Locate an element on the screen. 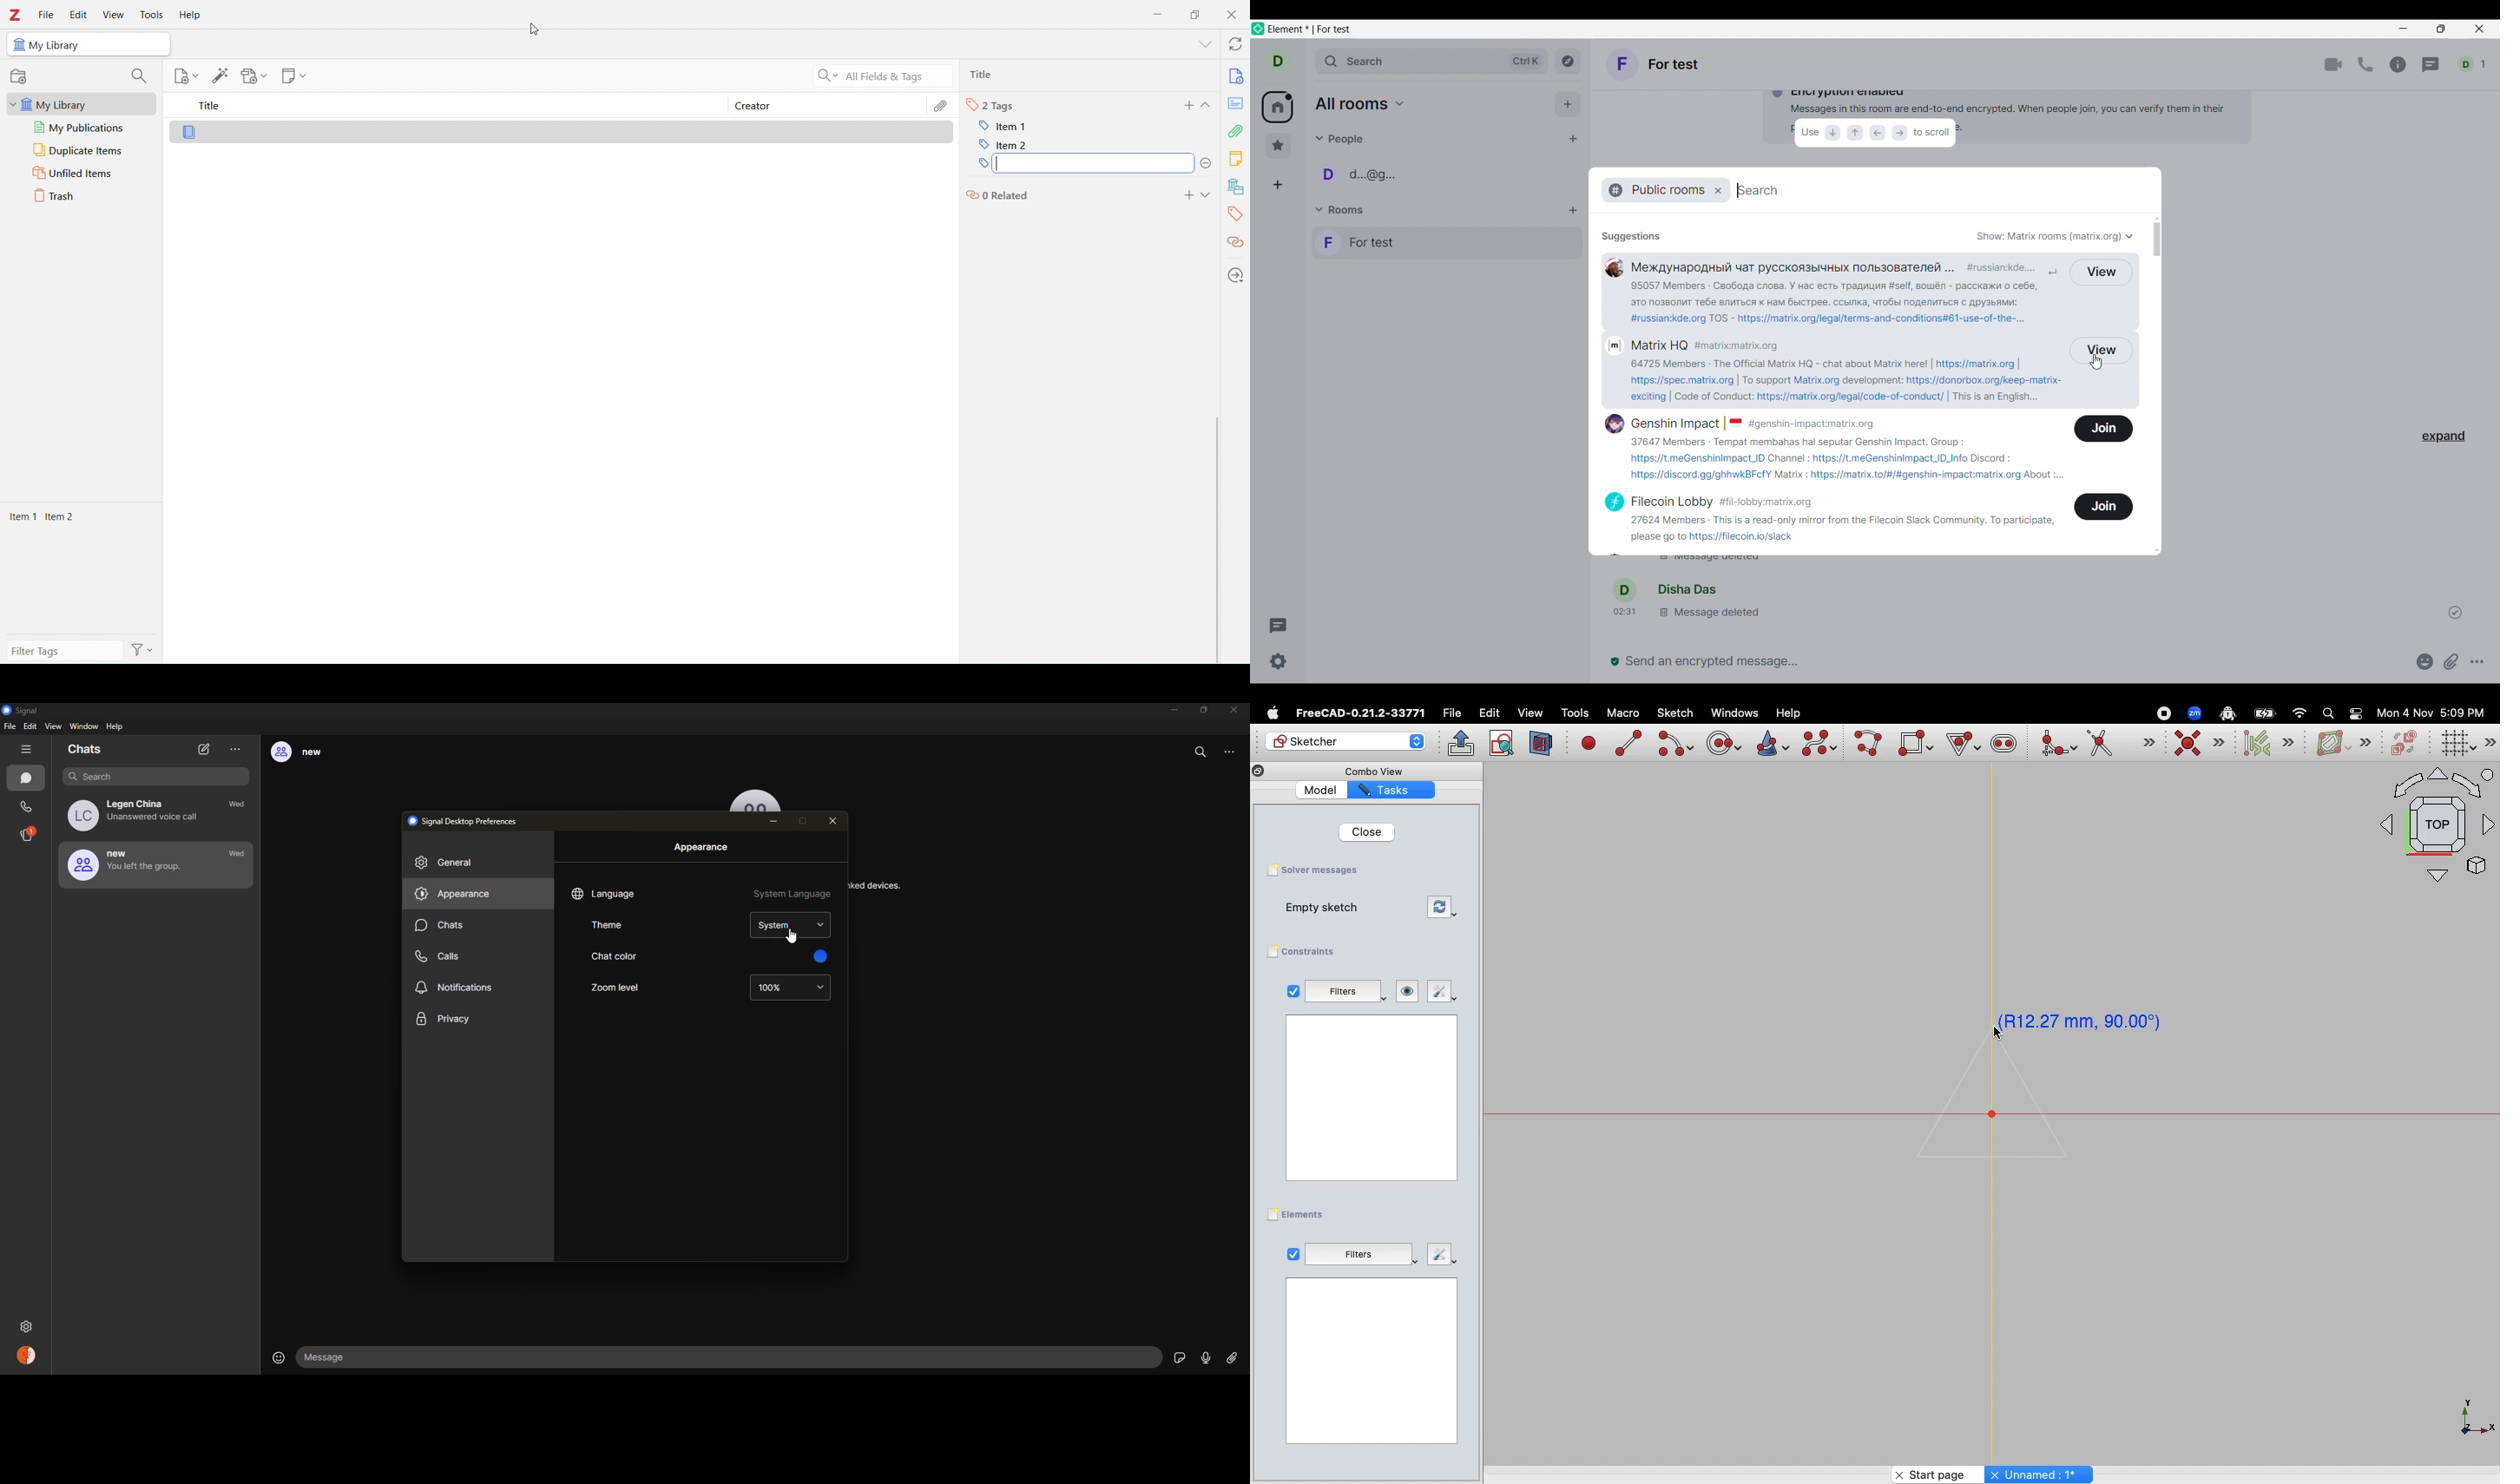 This screenshot has width=2520, height=1484. to scroll is located at coordinates (1933, 135).